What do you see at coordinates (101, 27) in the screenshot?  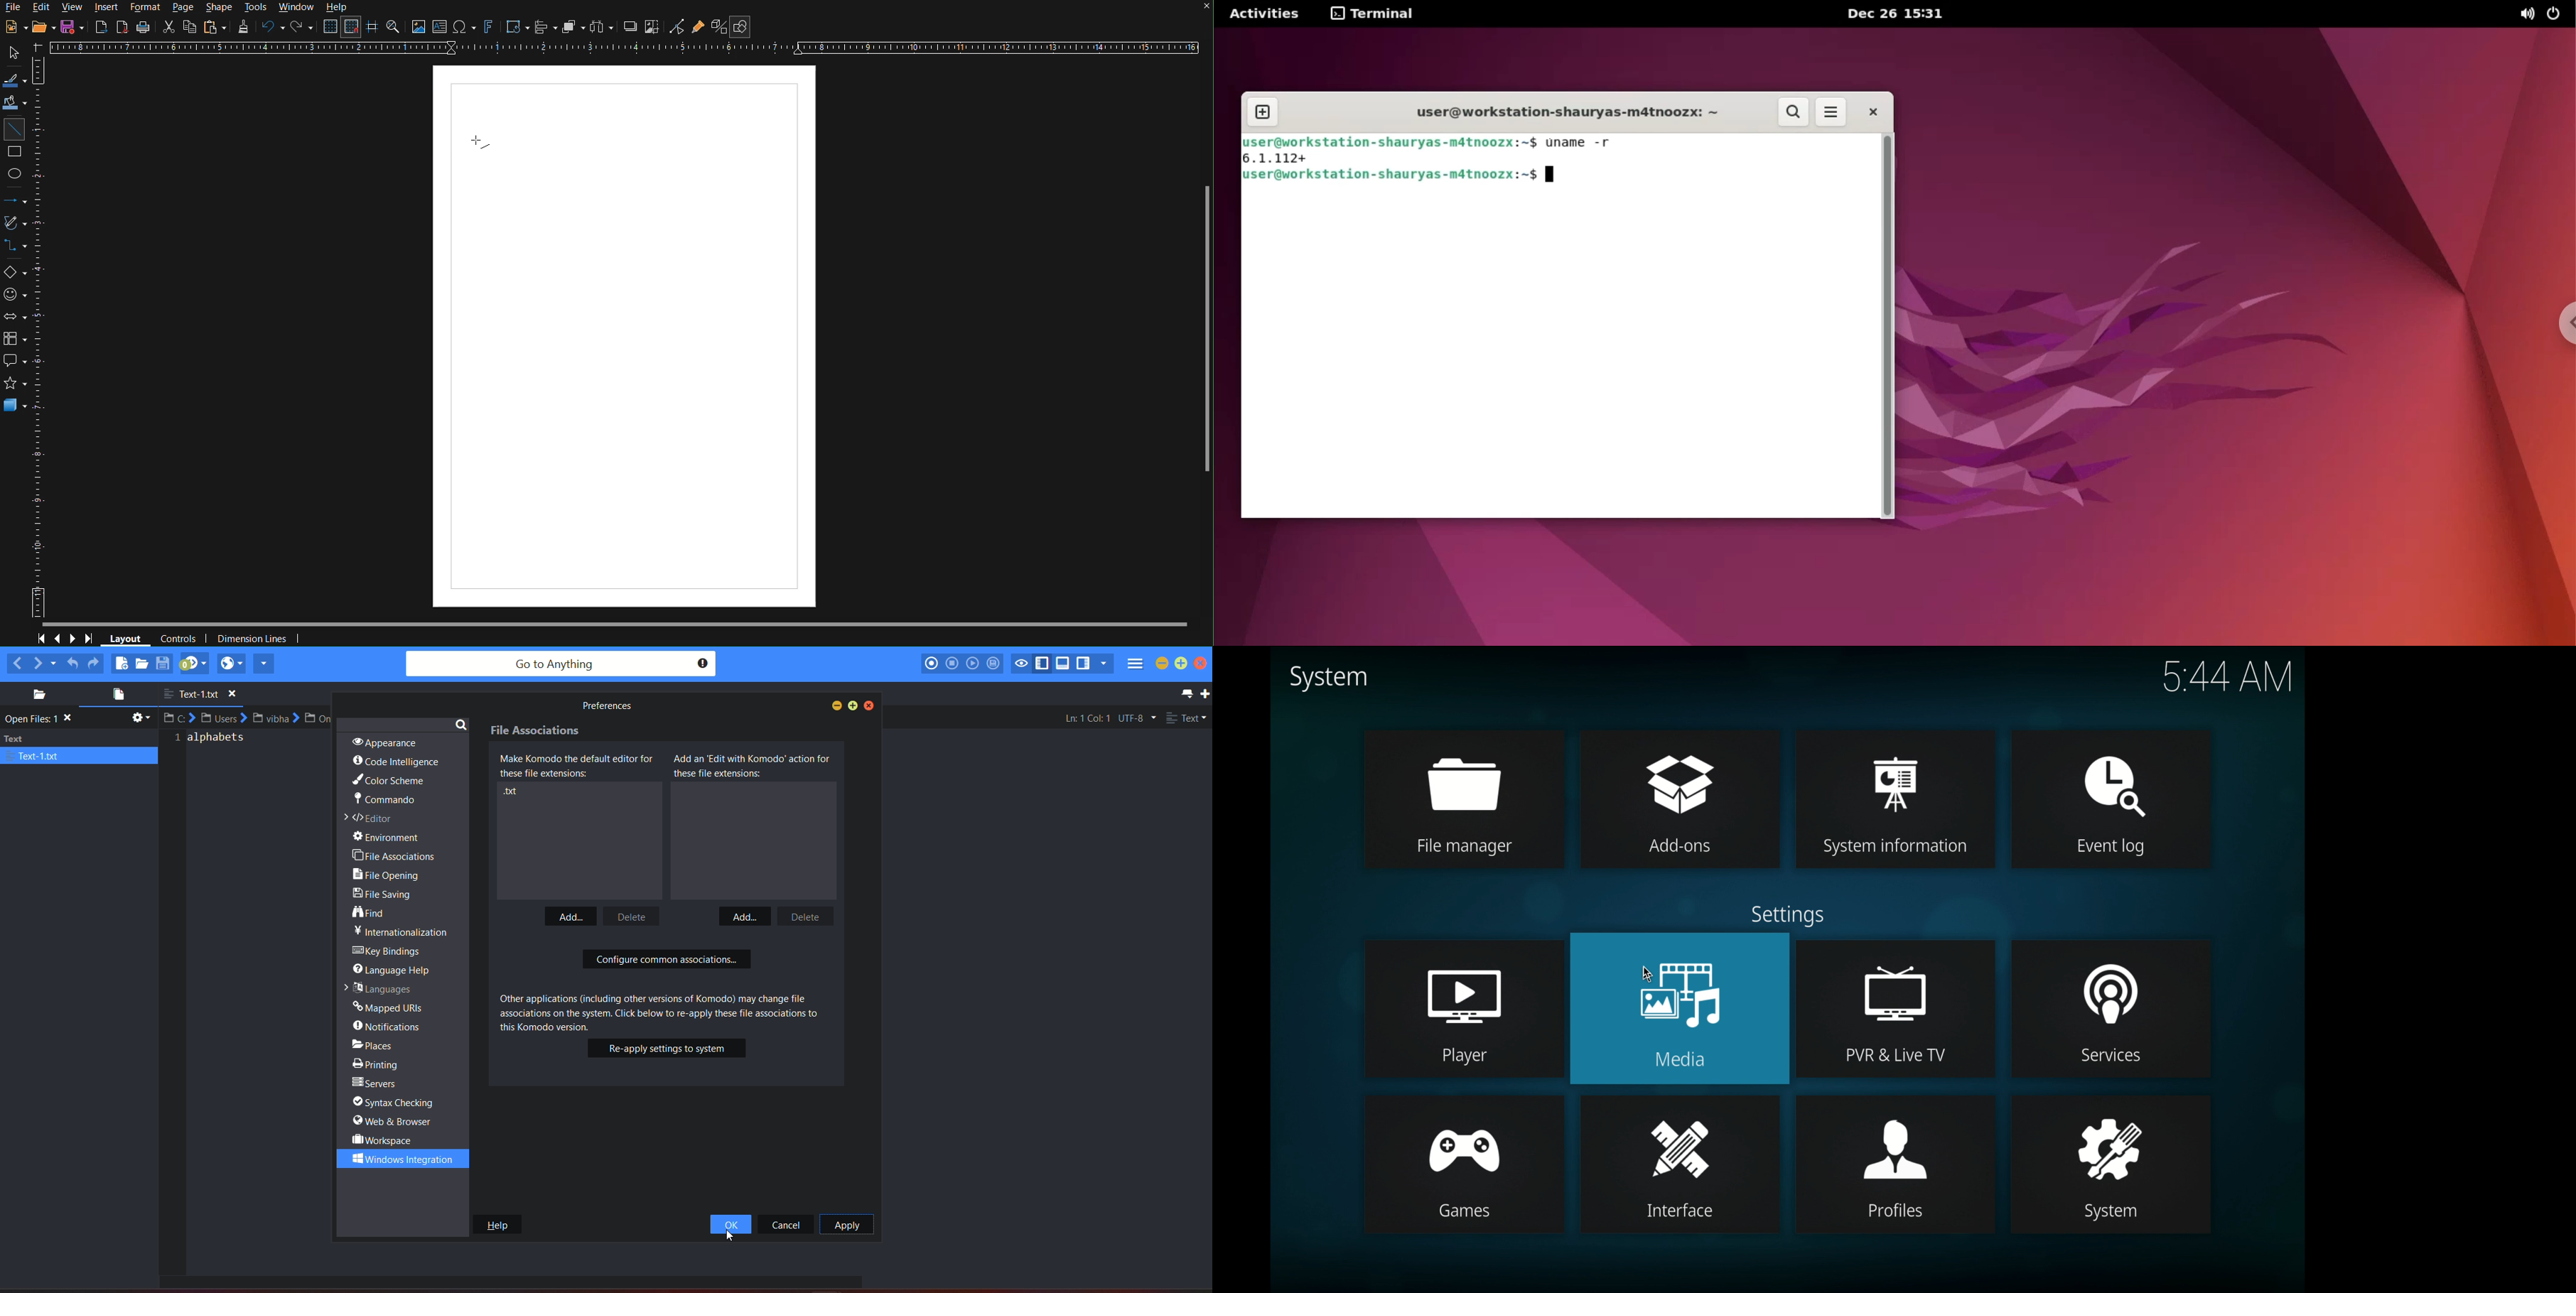 I see `Export` at bounding box center [101, 27].